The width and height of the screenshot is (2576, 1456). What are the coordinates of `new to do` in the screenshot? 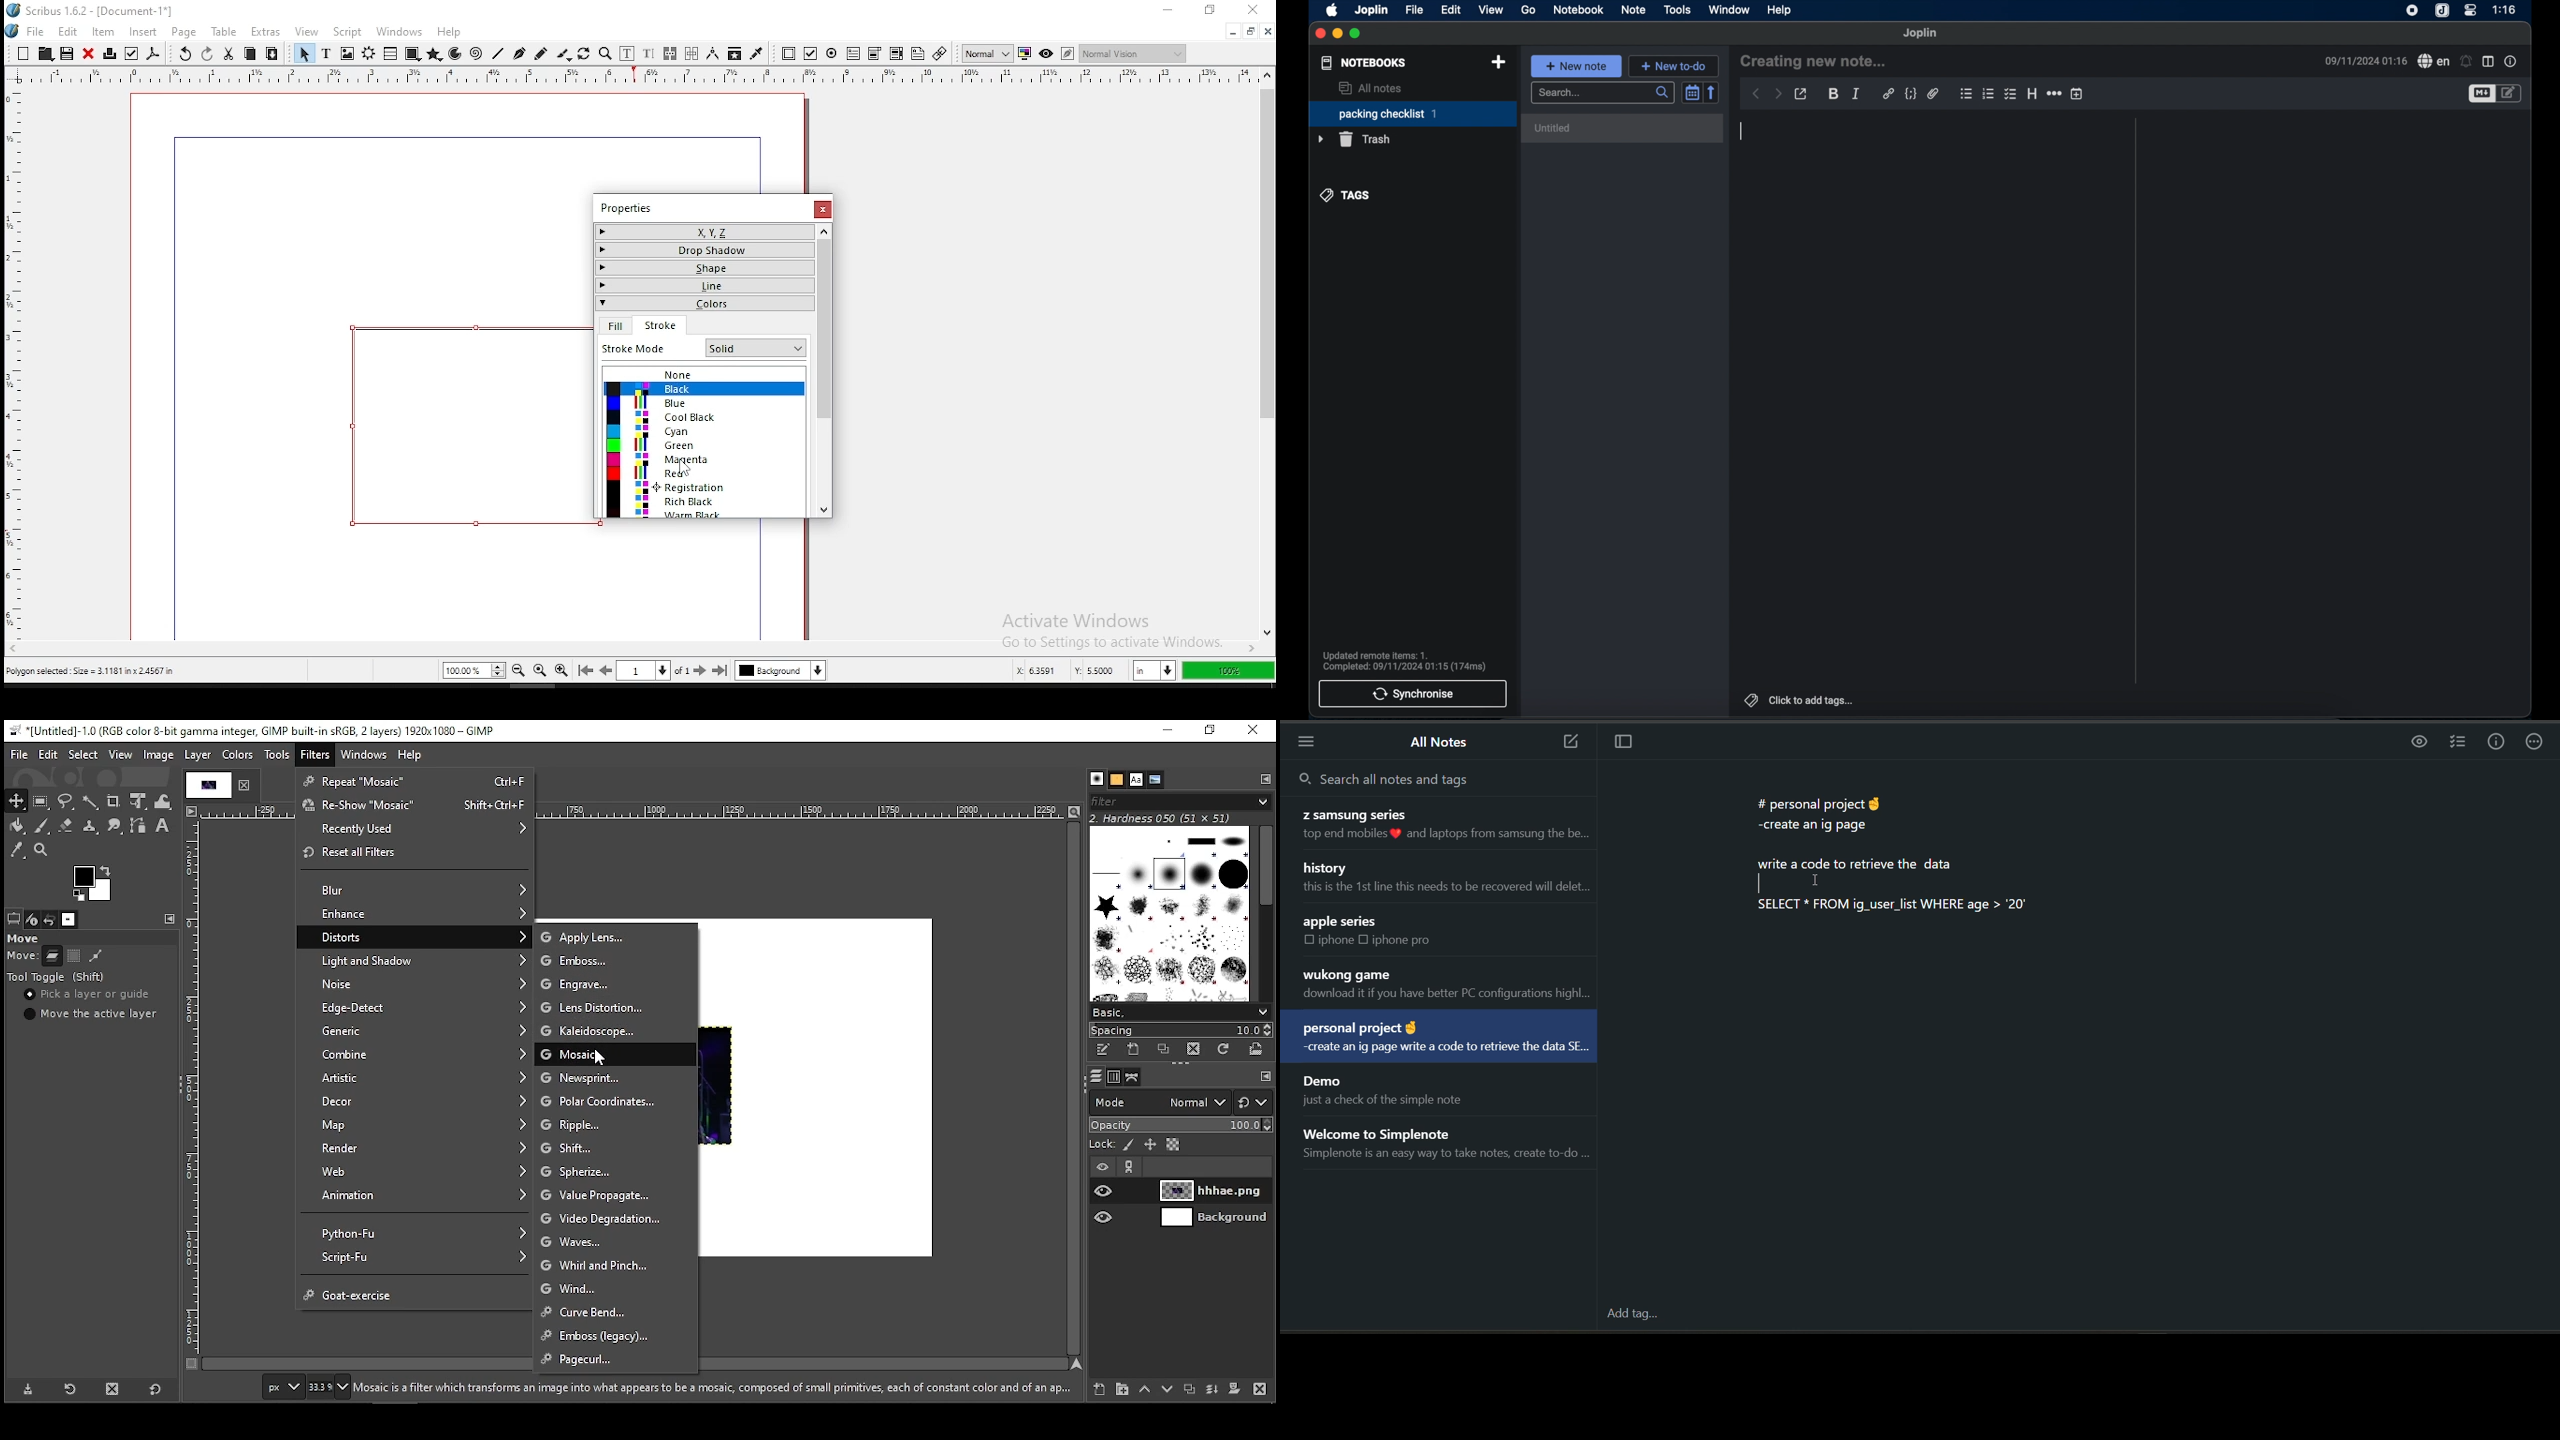 It's located at (1674, 65).